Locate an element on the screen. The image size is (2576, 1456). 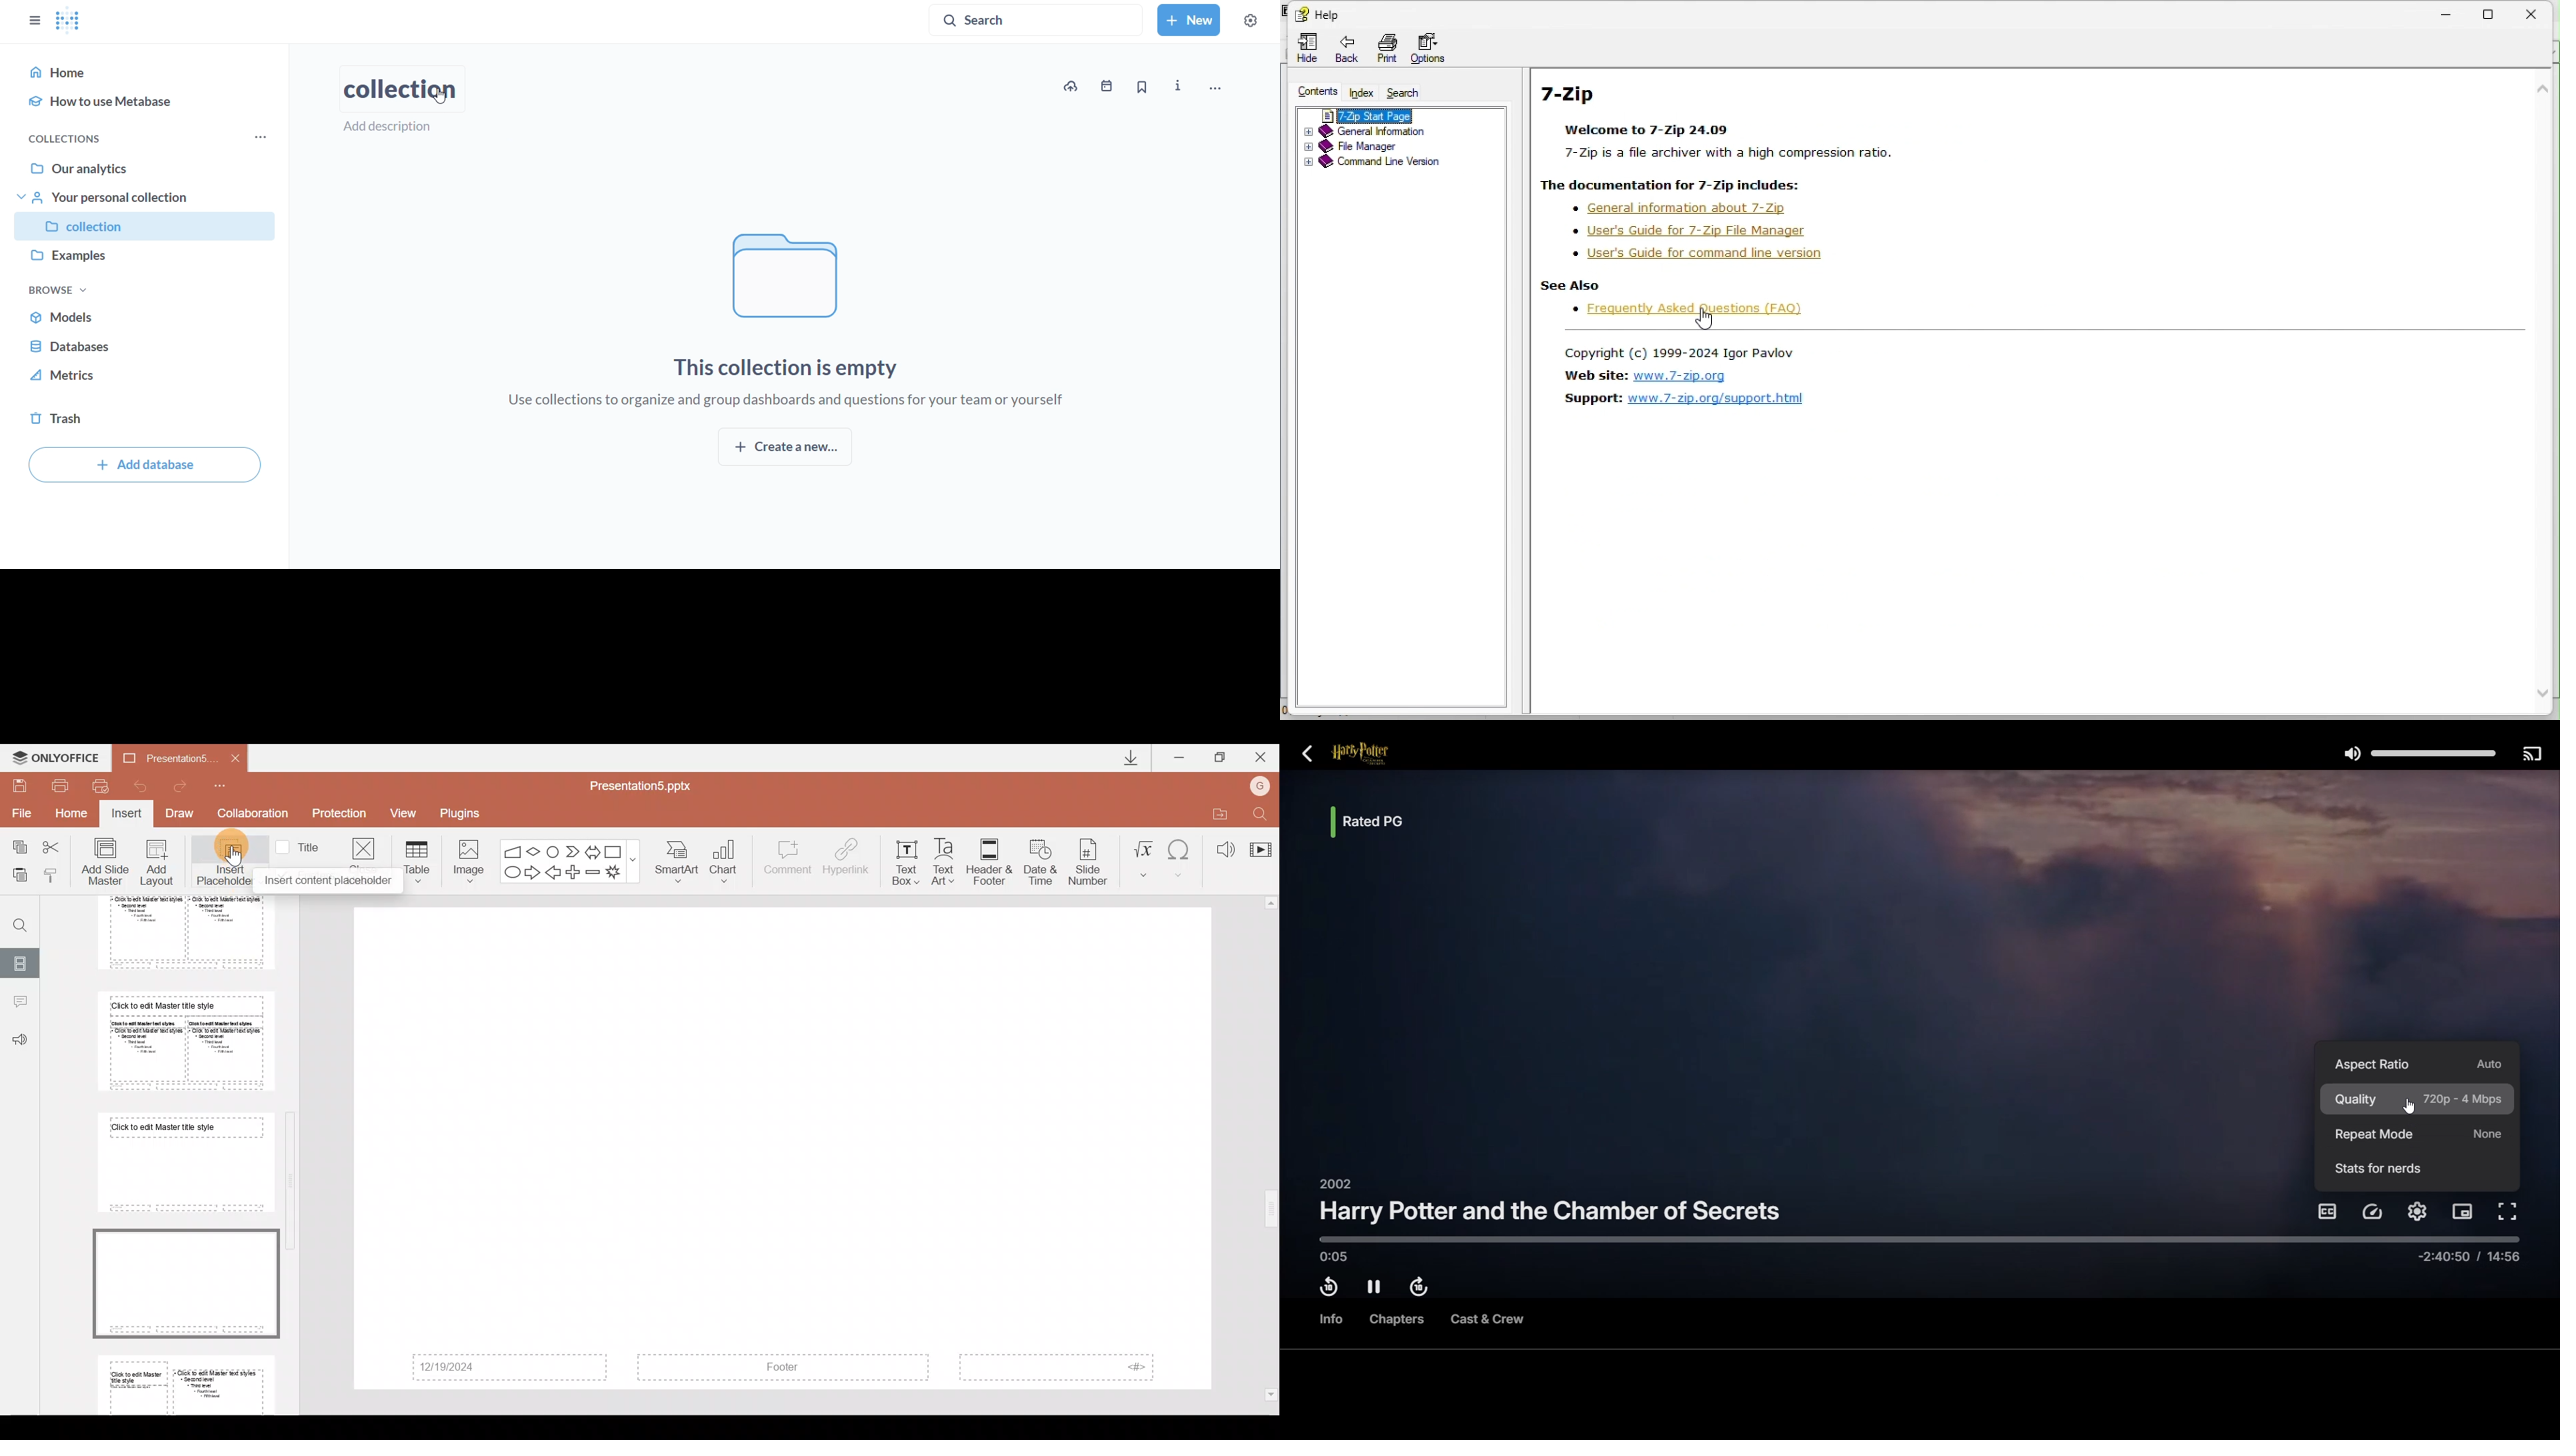
Document name is located at coordinates (648, 785).